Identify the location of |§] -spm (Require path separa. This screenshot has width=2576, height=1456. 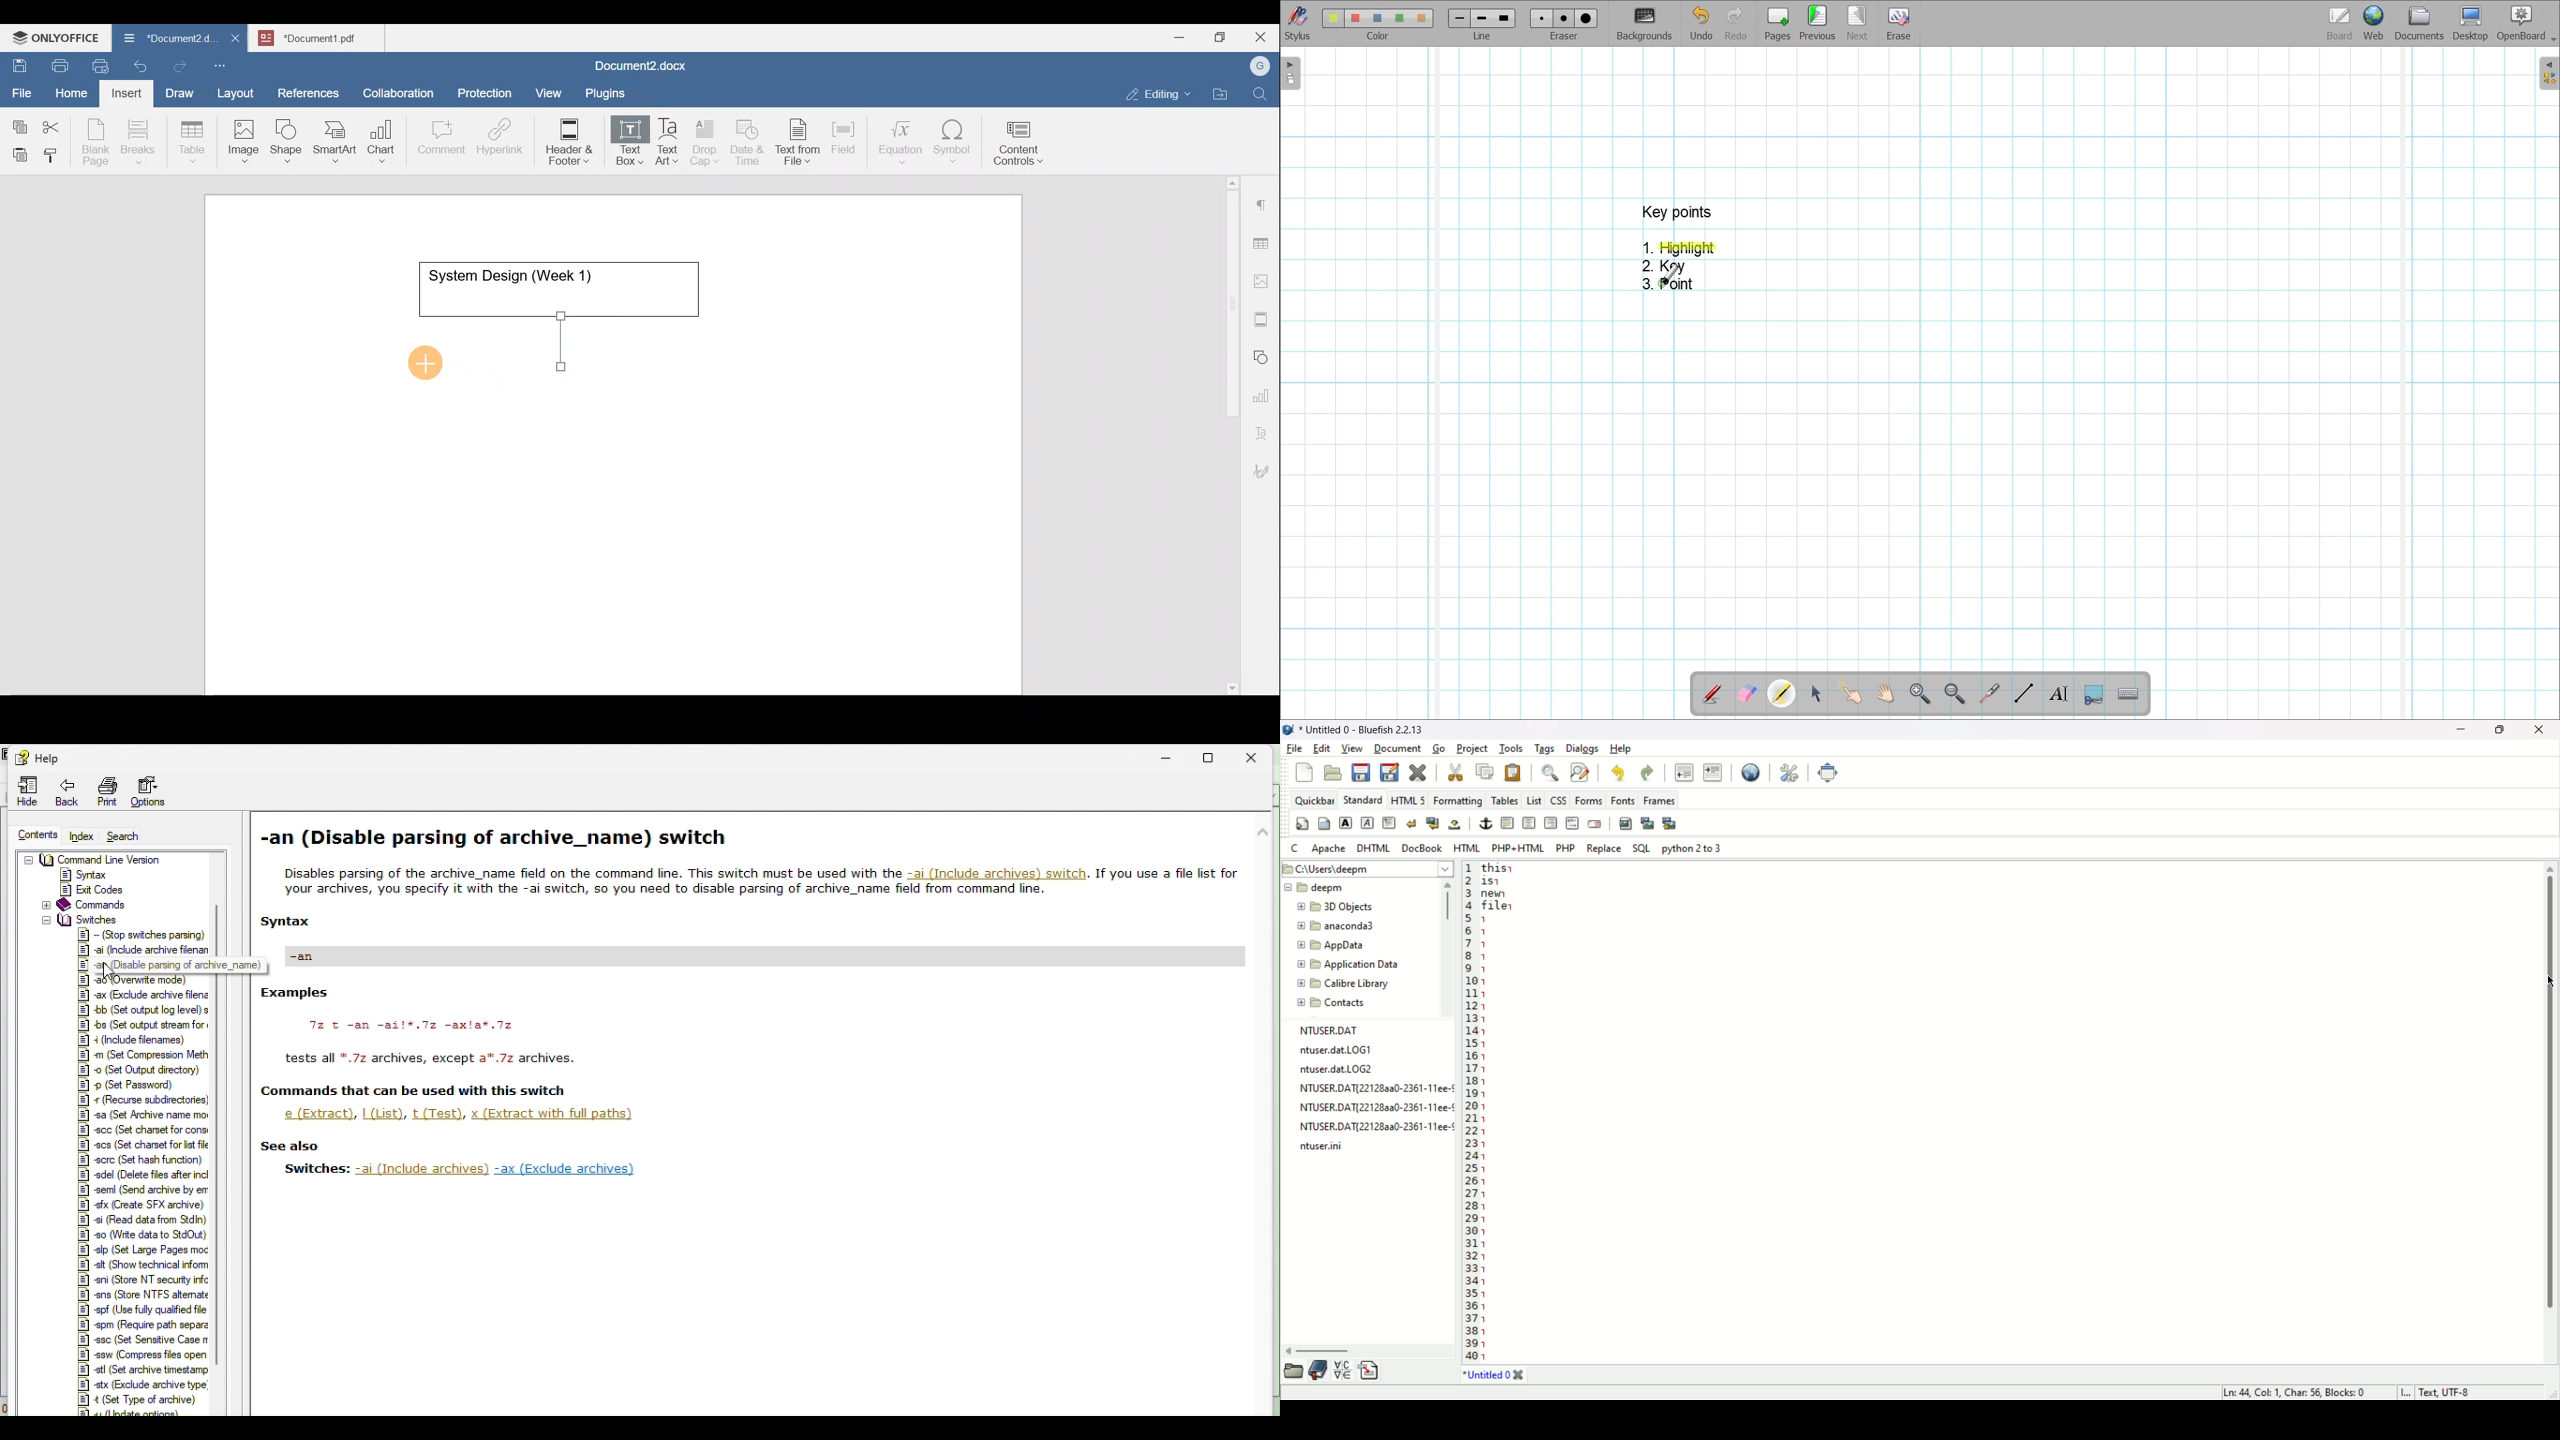
(142, 1325).